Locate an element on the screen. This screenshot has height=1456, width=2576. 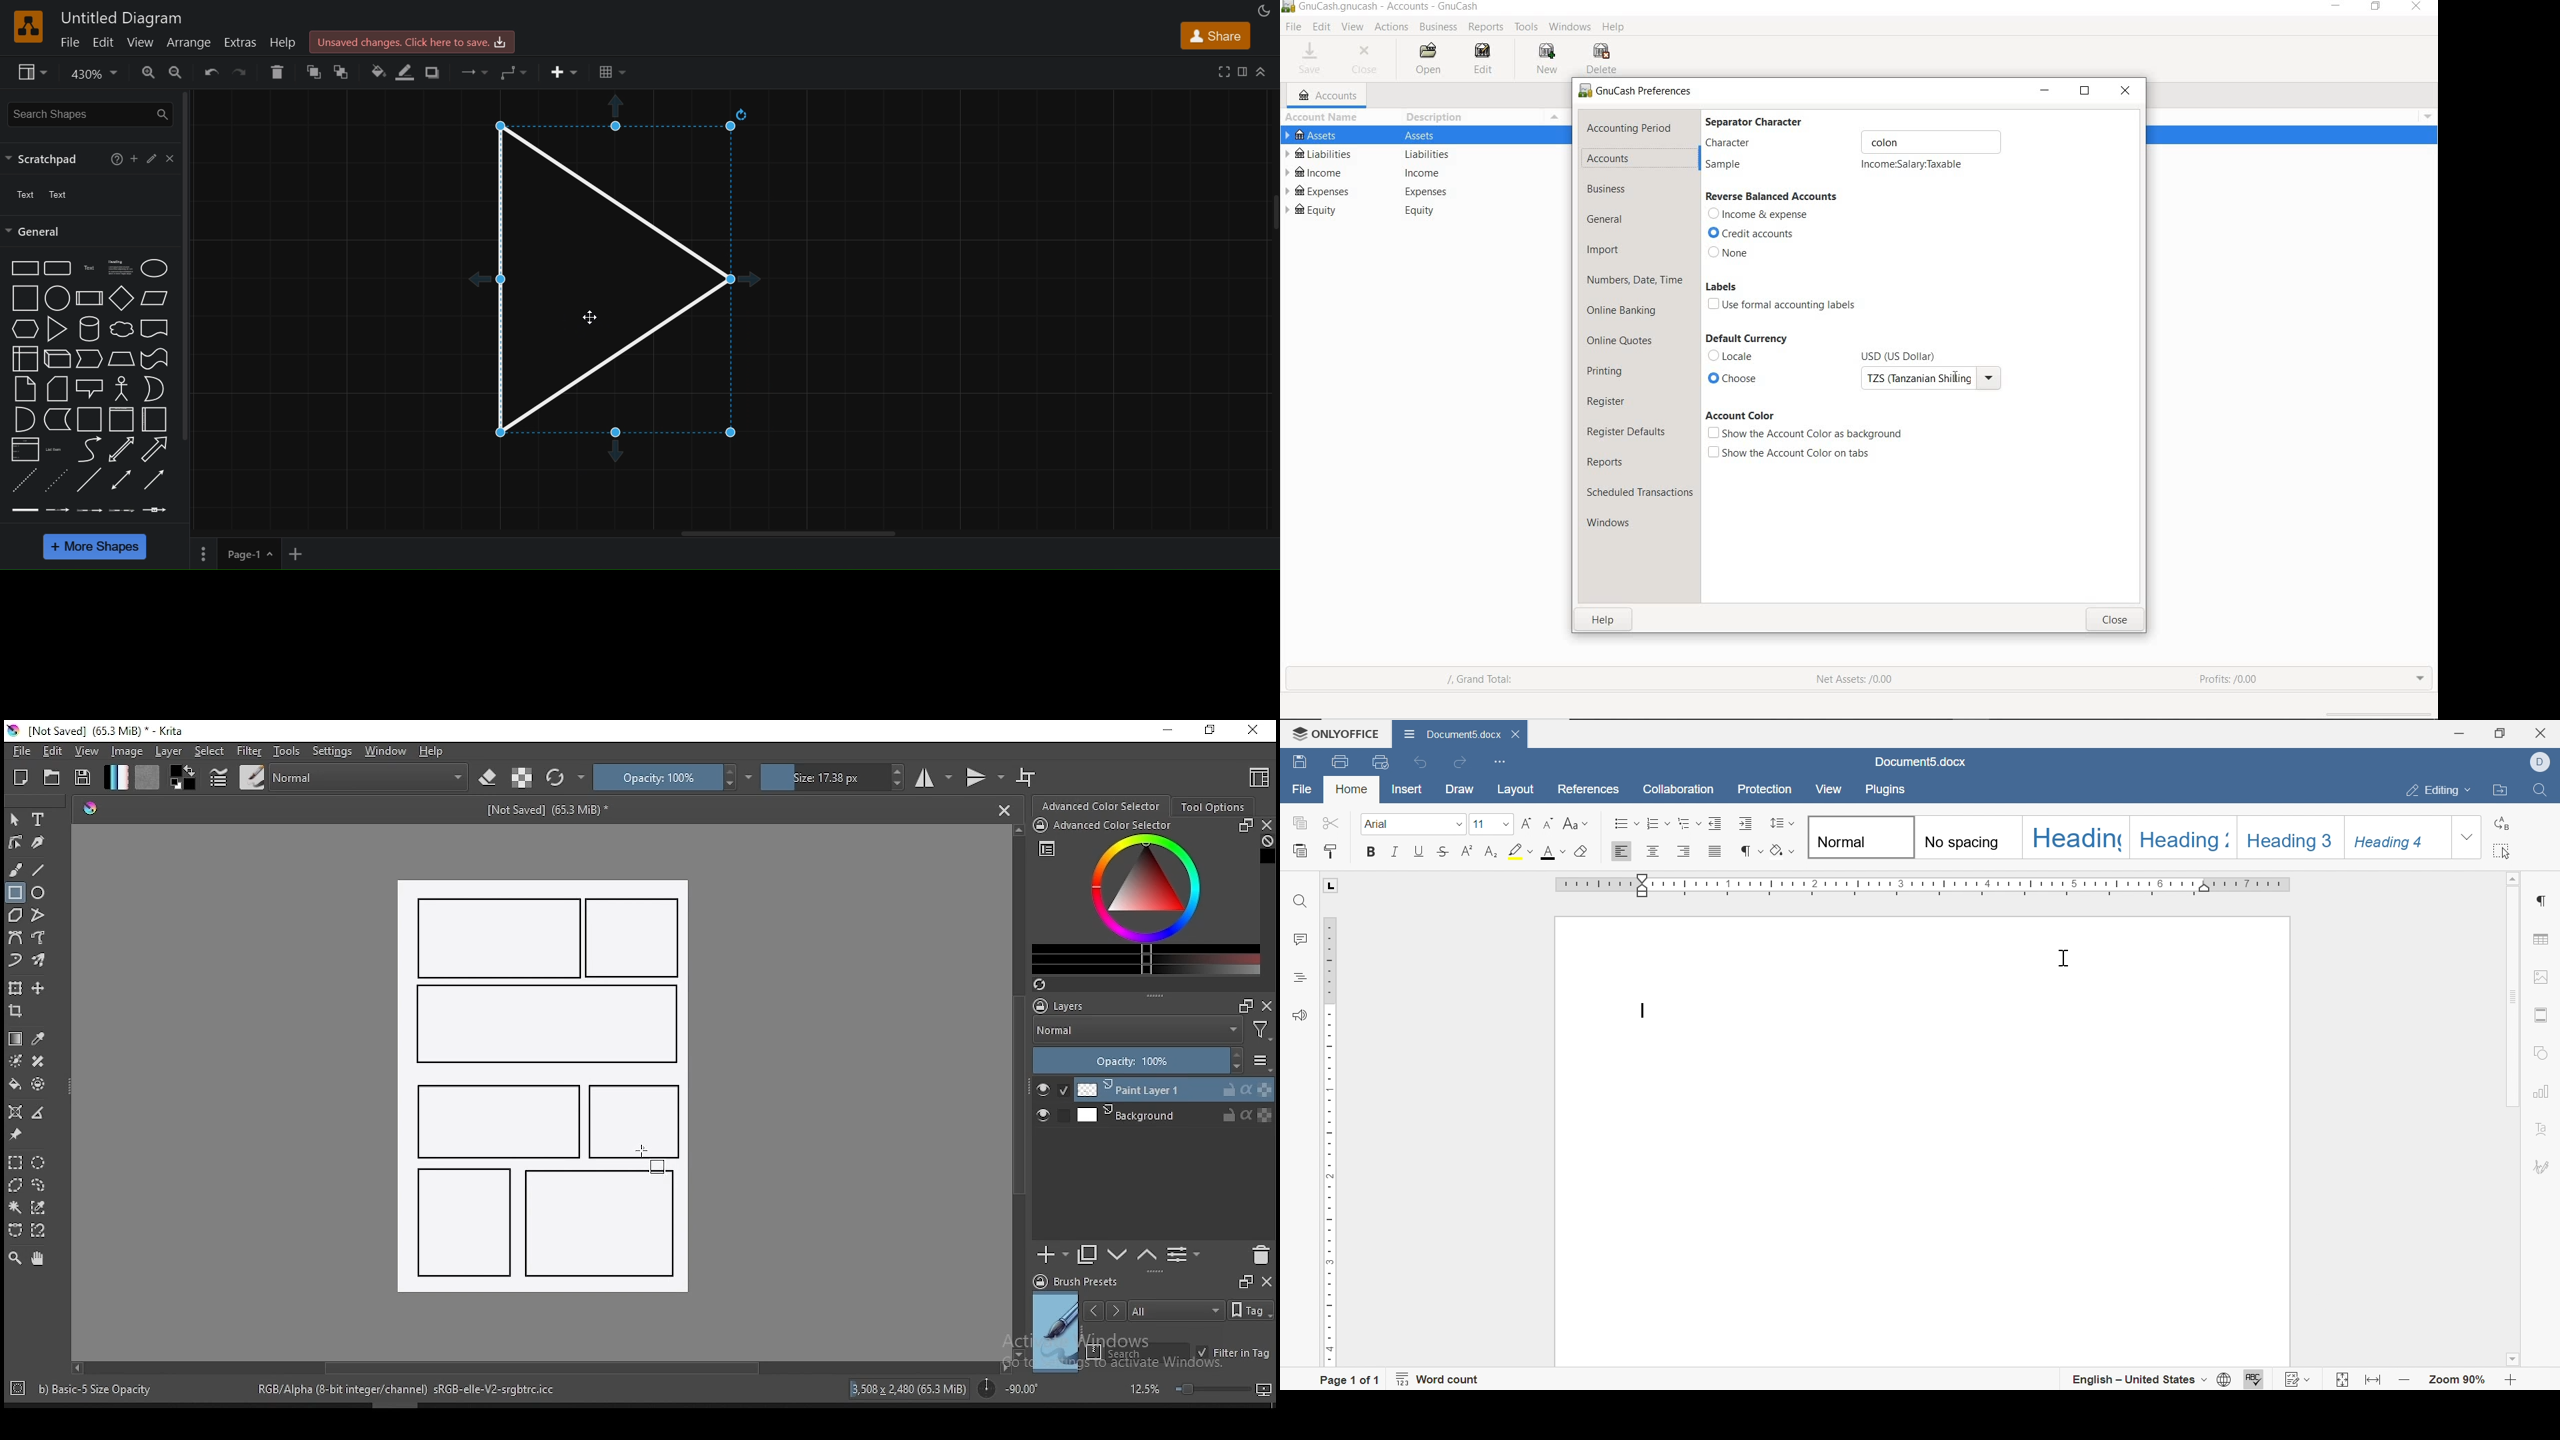
Collapse/Expand is located at coordinates (1261, 71).